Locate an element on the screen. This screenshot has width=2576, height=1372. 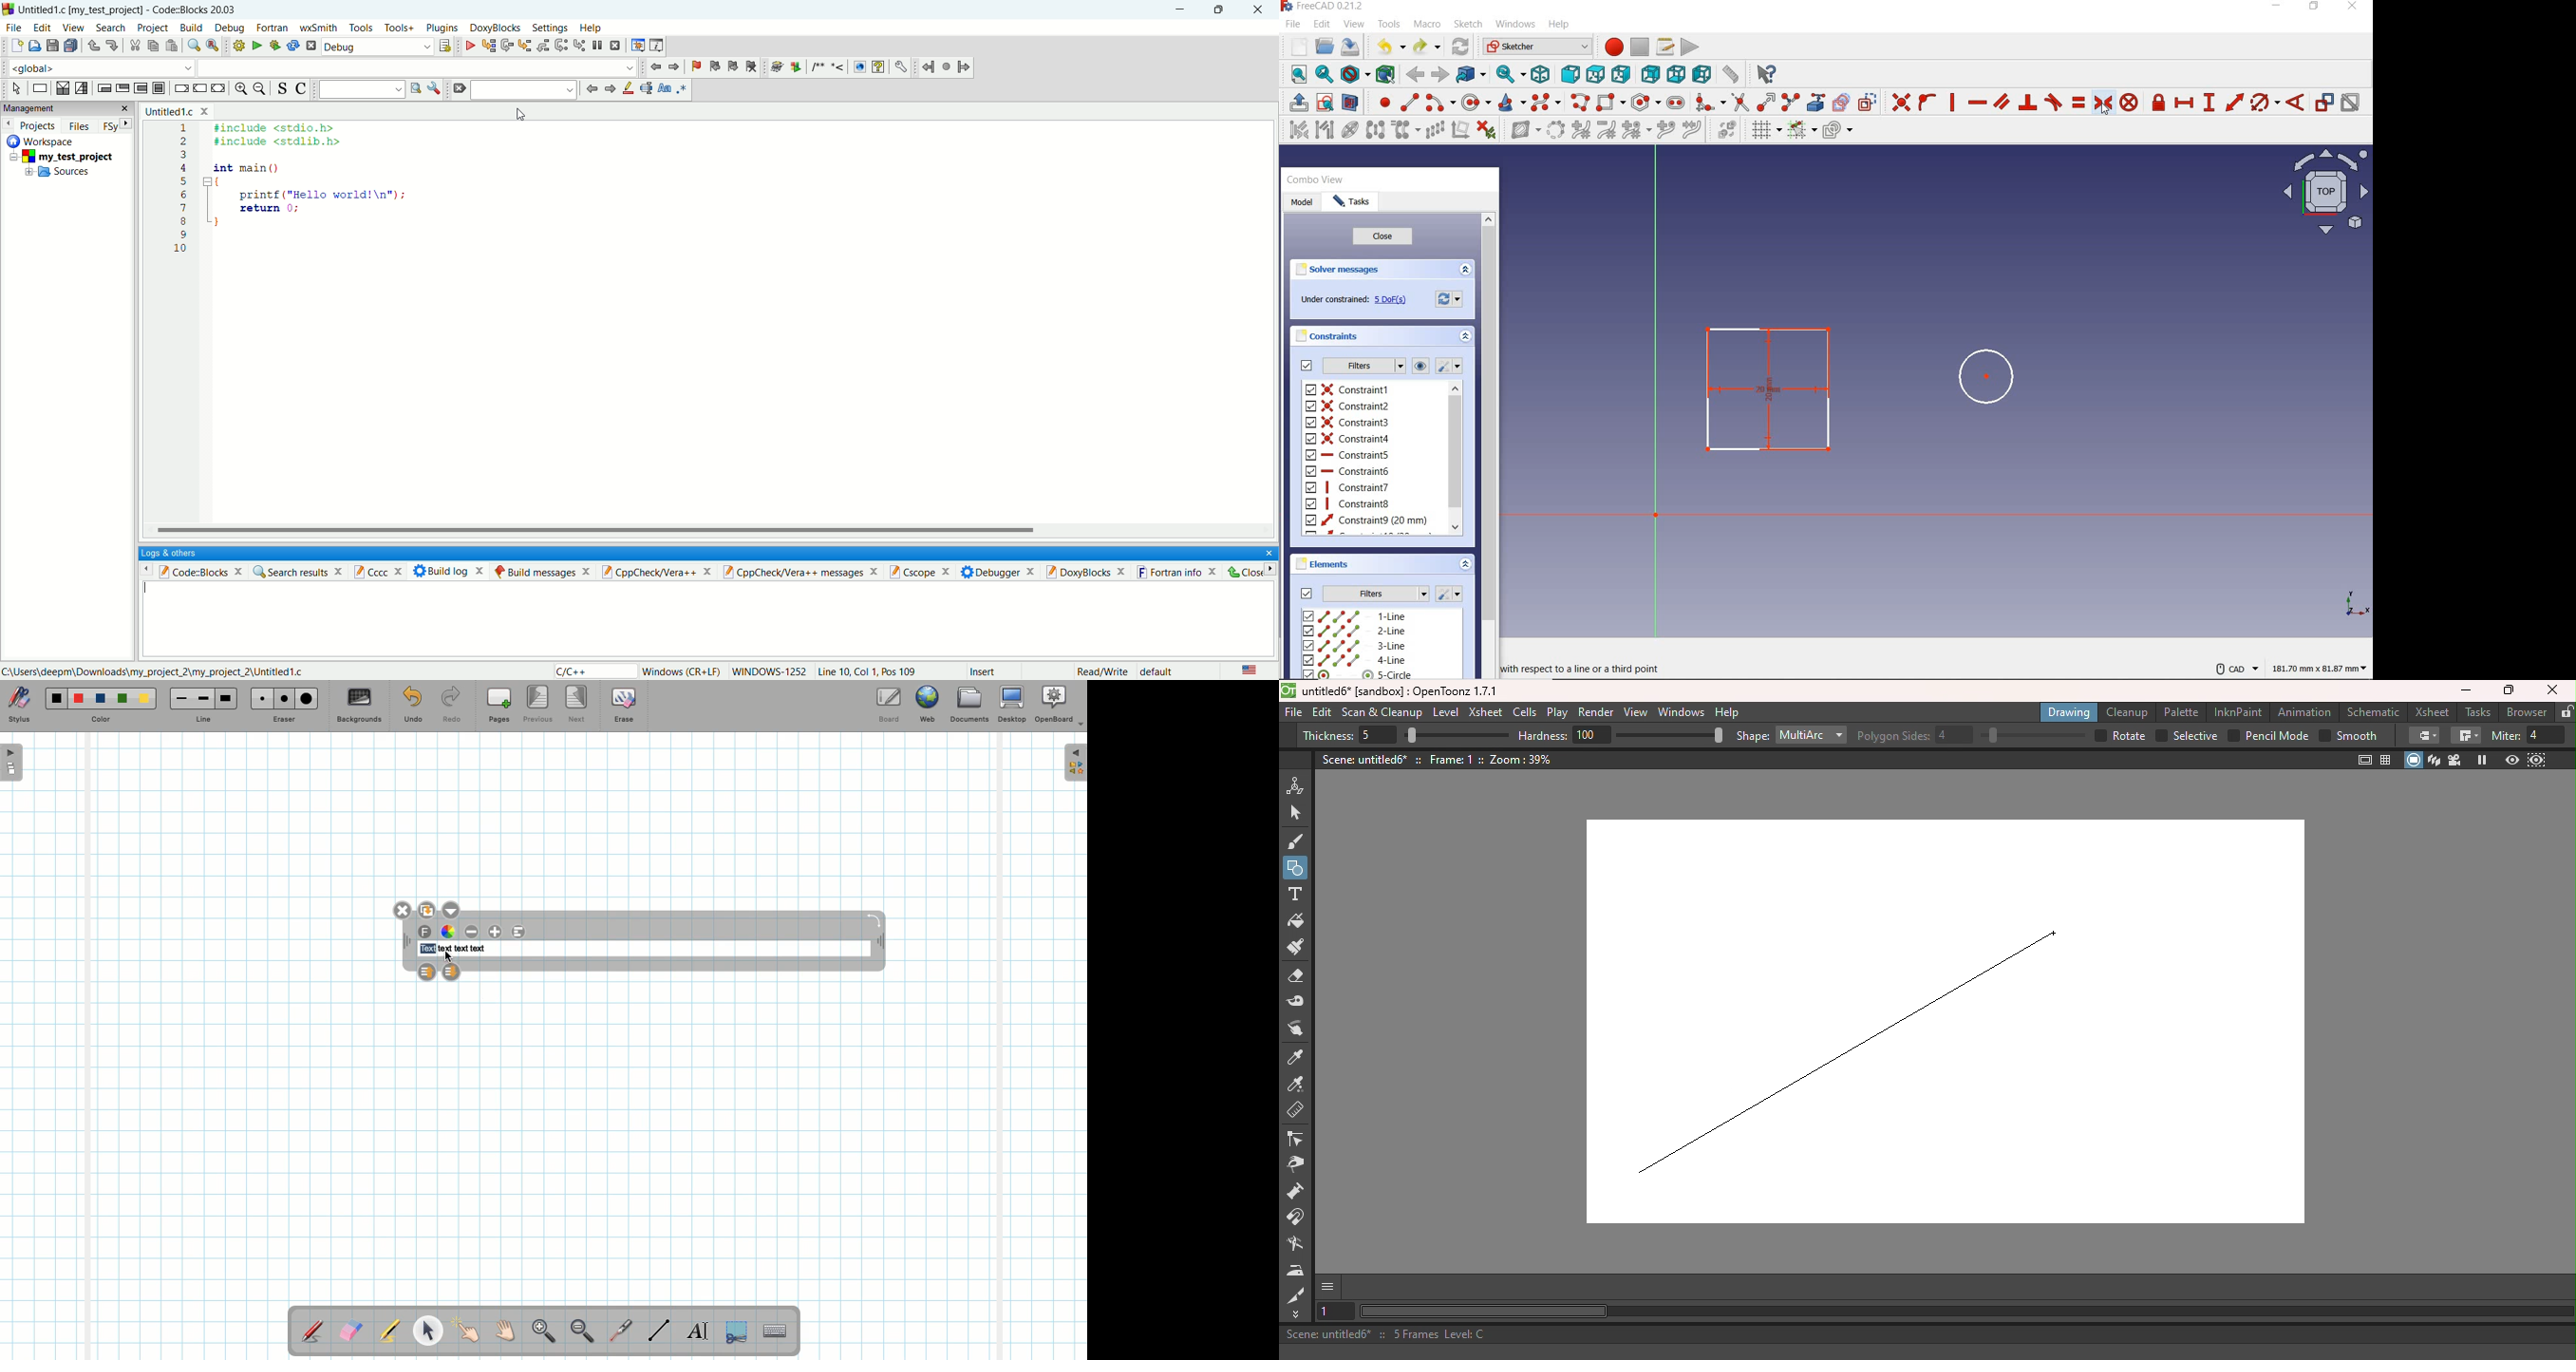
constraint vertical distance is located at coordinates (2210, 103).